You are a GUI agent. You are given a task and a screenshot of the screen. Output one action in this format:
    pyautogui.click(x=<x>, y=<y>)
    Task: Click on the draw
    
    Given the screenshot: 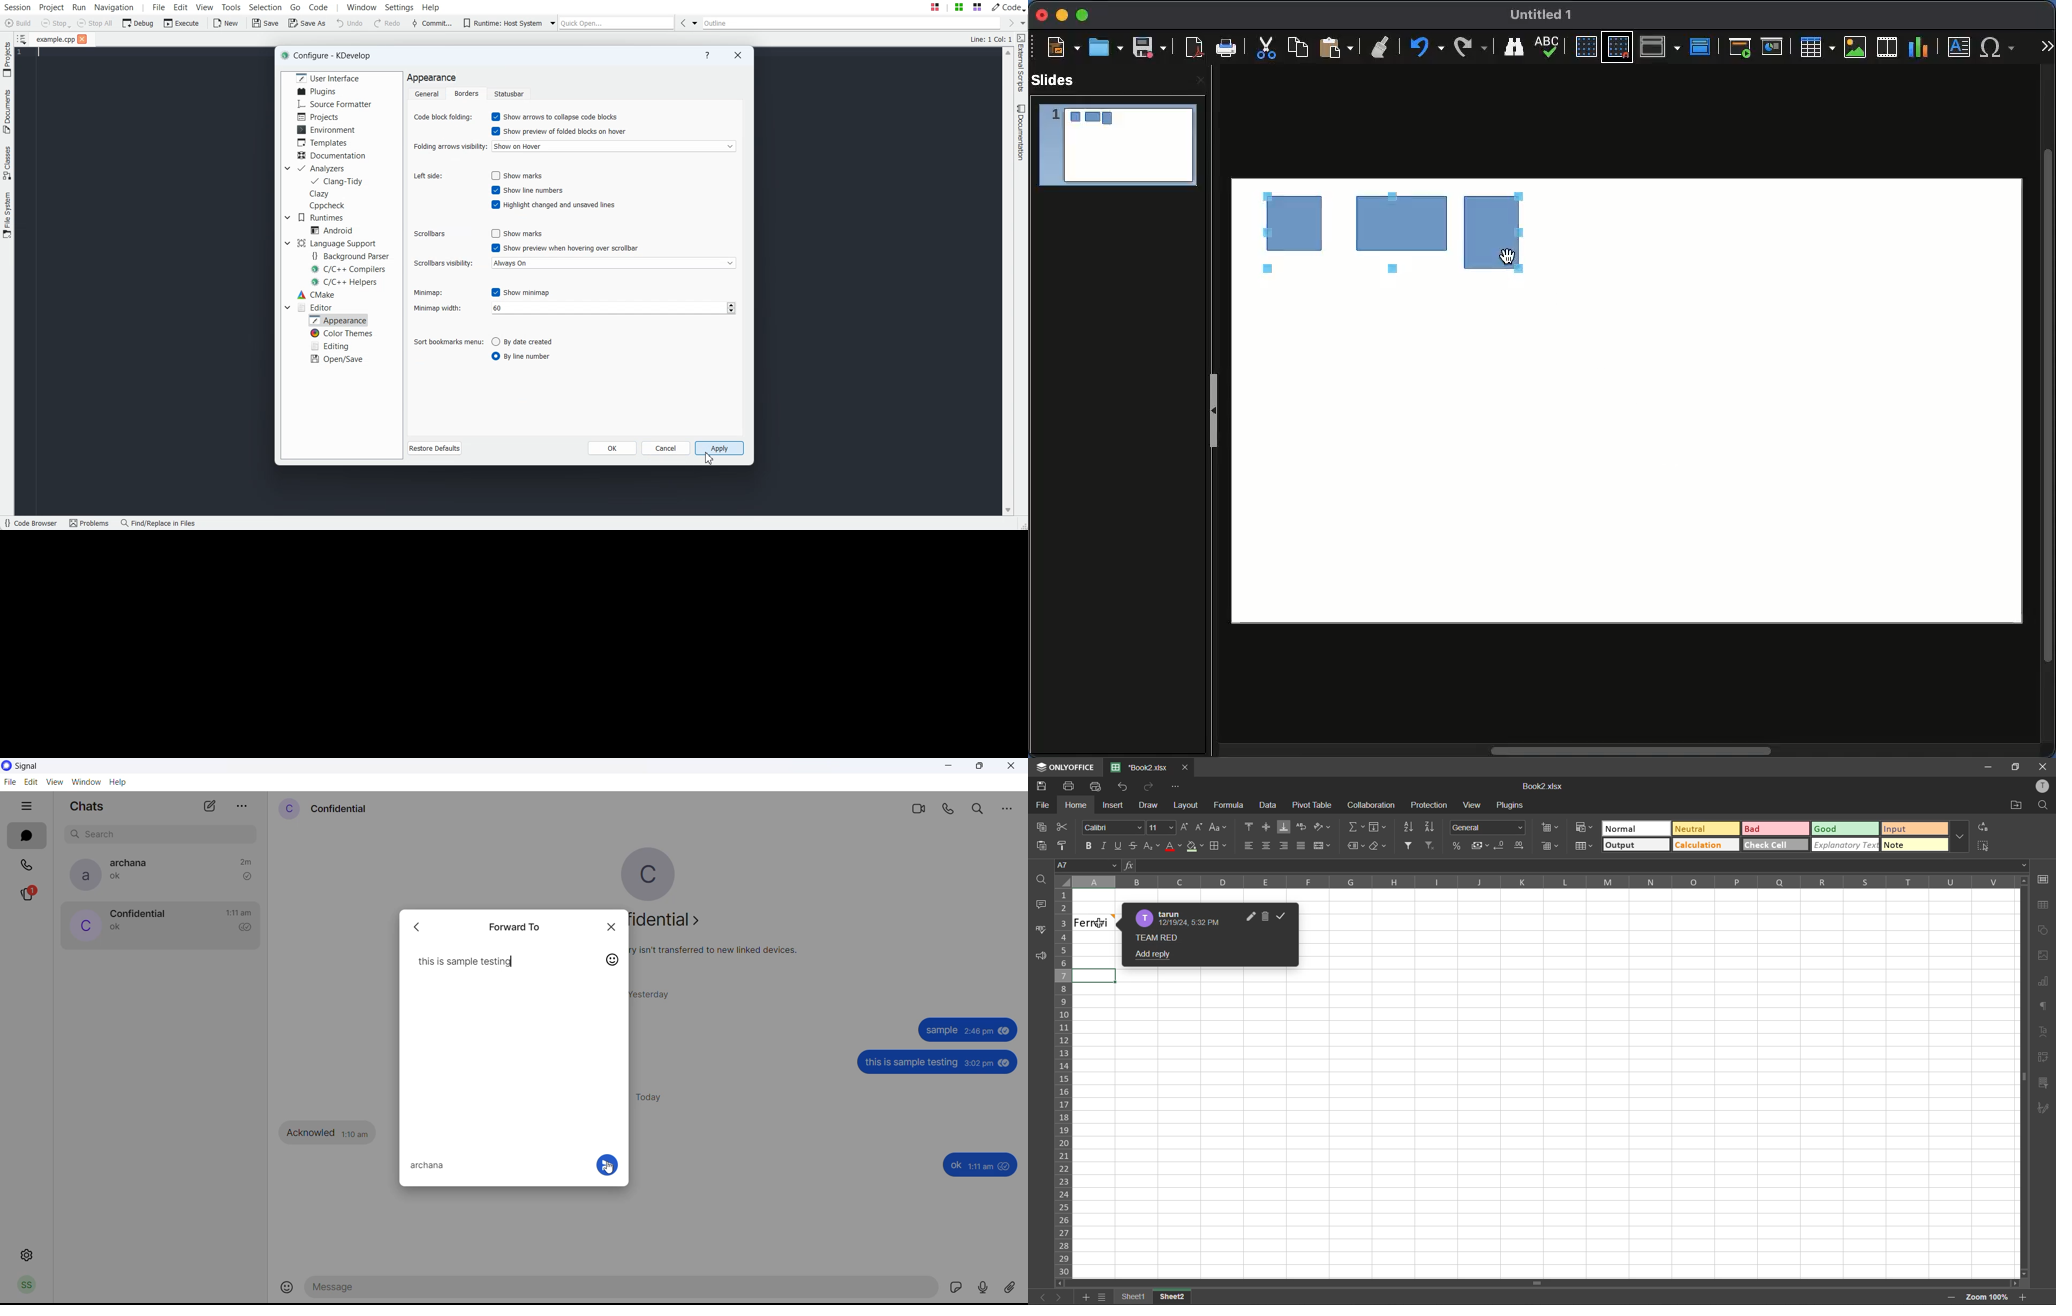 What is the action you would take?
    pyautogui.click(x=1151, y=805)
    